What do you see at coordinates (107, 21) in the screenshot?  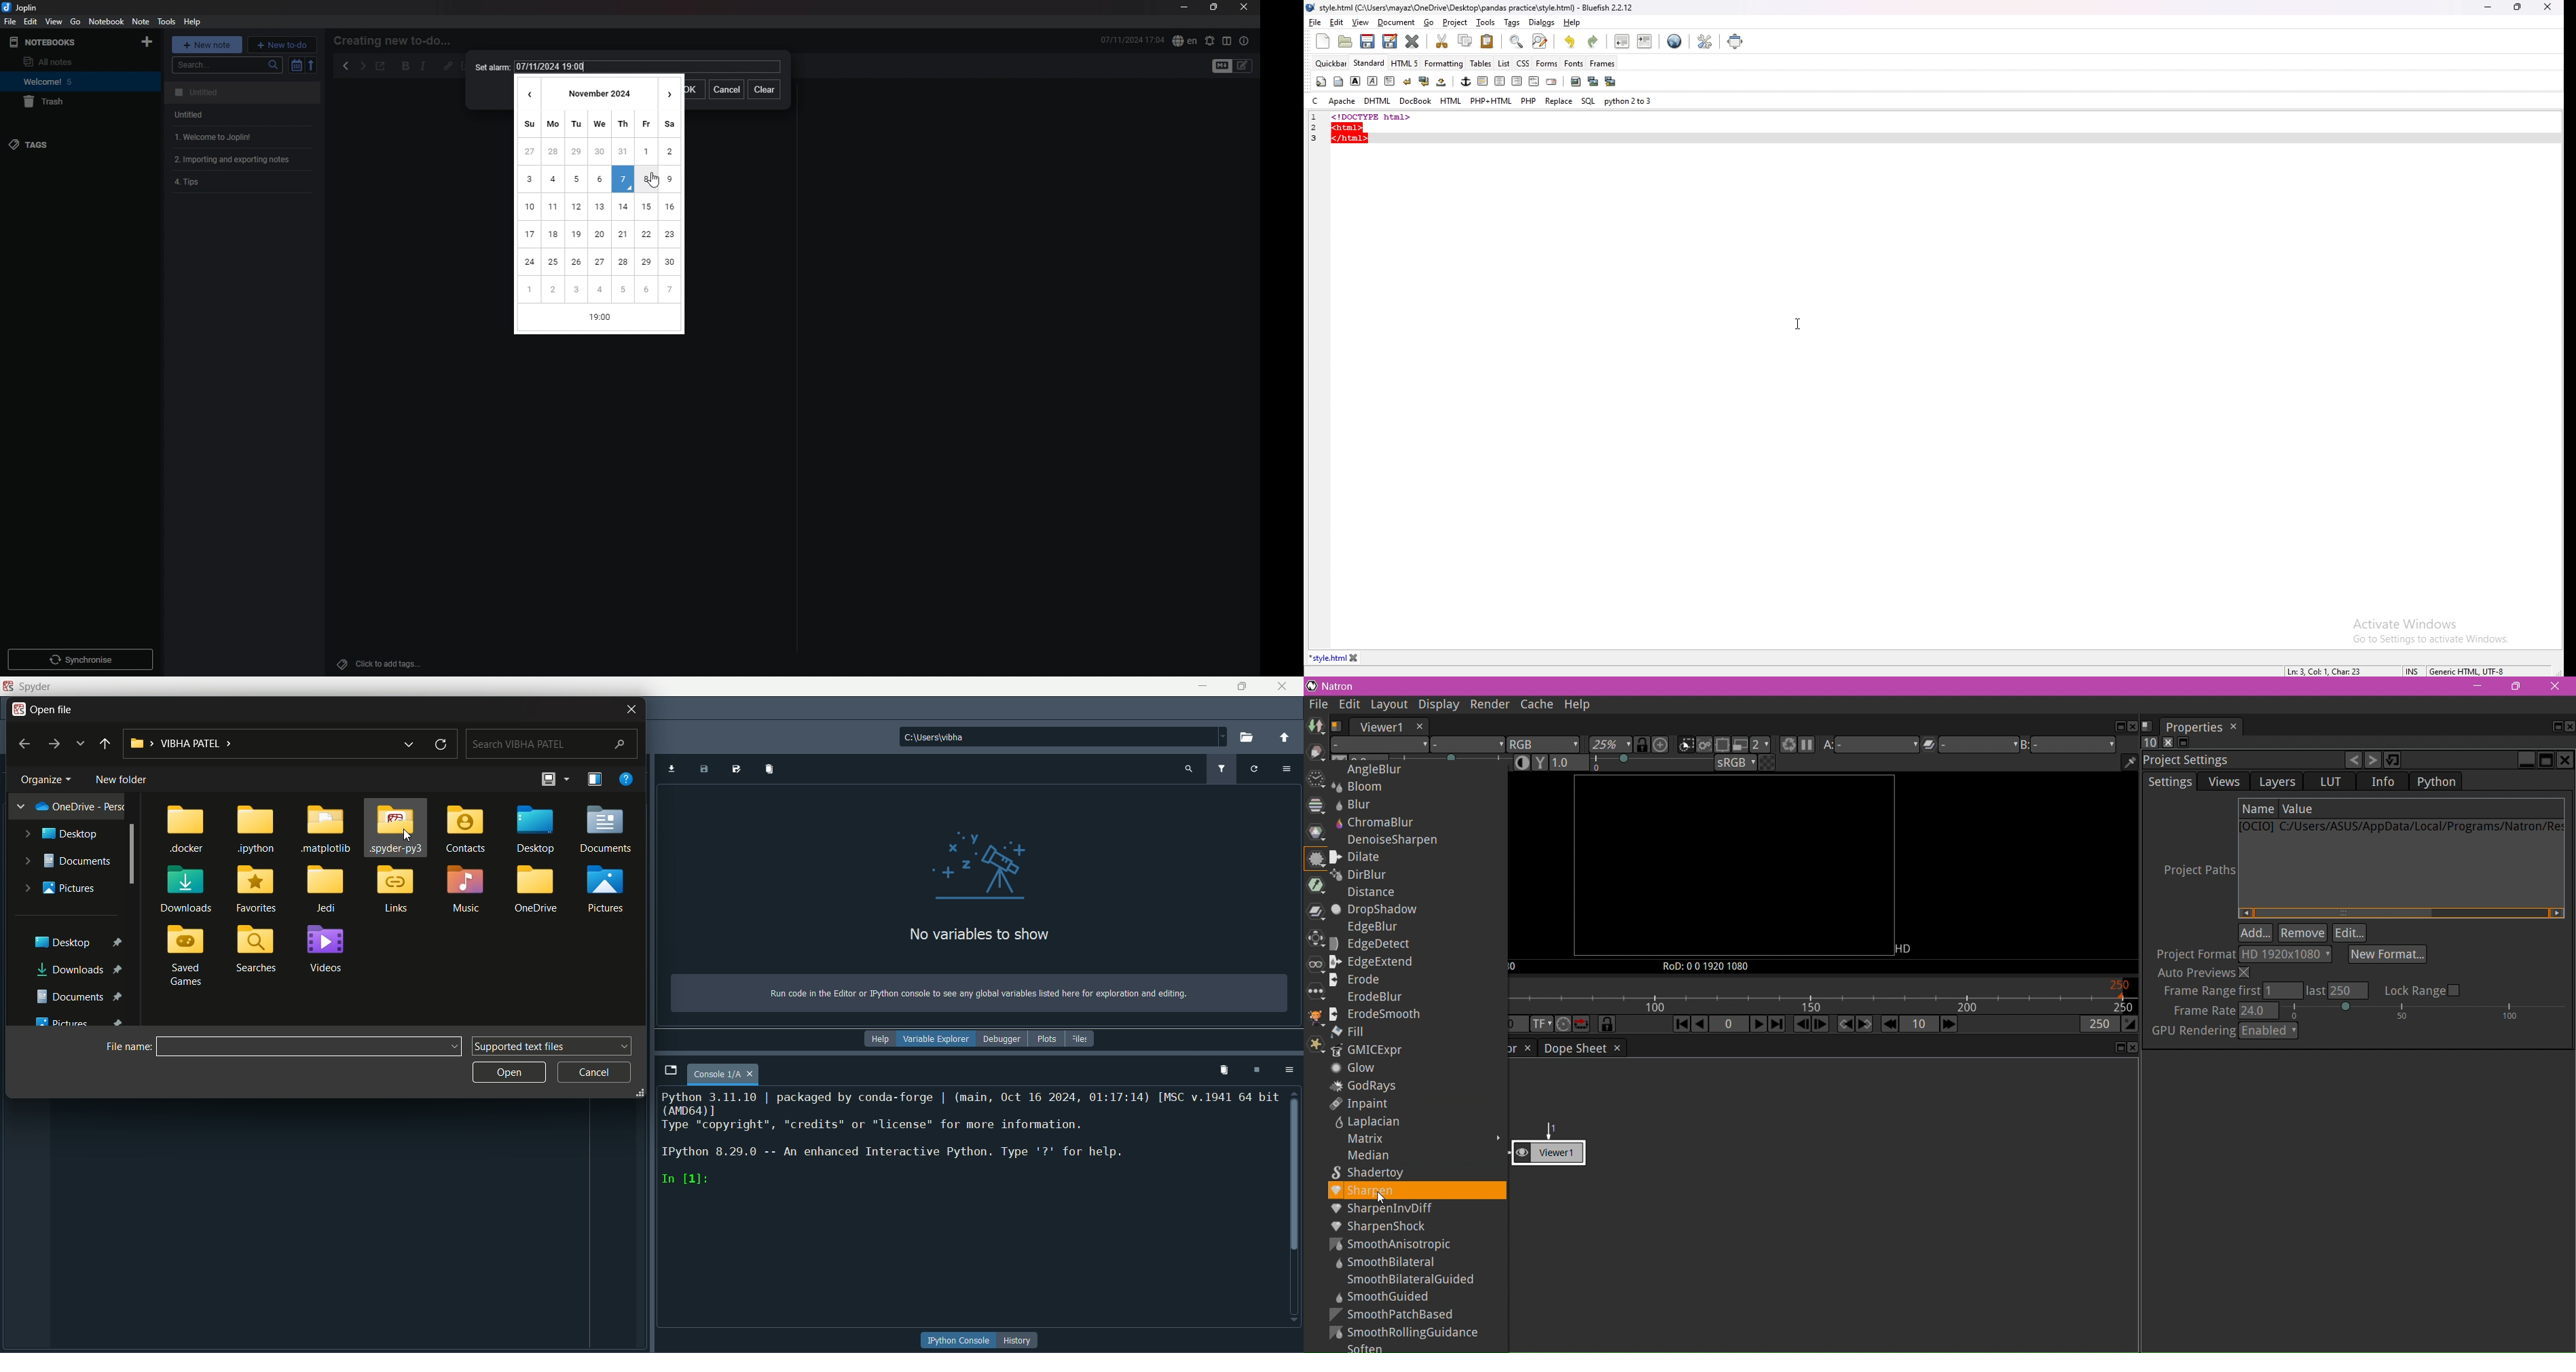 I see `notebook` at bounding box center [107, 21].